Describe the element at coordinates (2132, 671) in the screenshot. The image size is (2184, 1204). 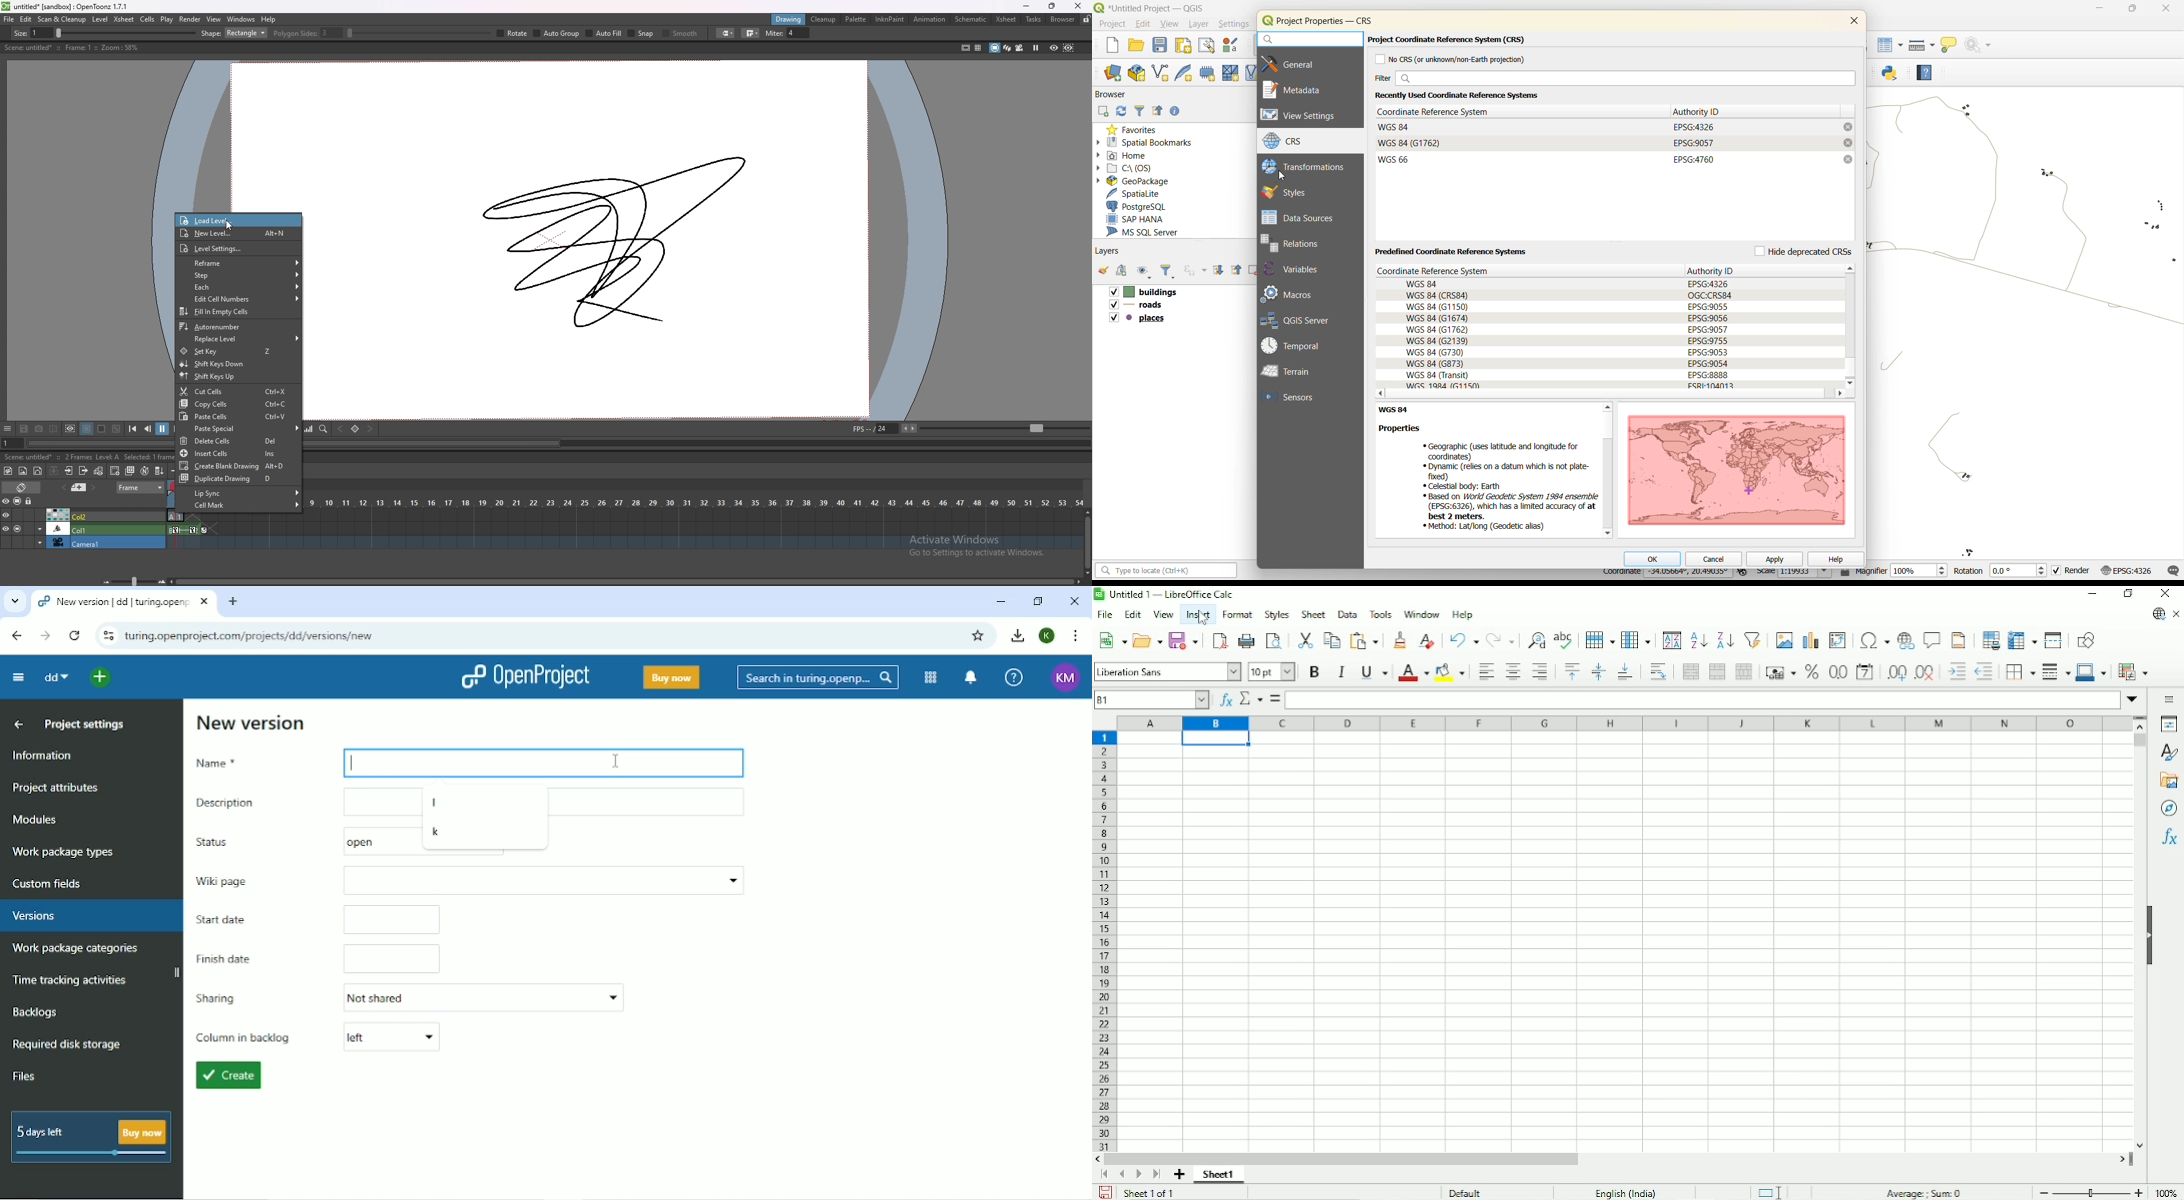
I see `Conditional` at that location.